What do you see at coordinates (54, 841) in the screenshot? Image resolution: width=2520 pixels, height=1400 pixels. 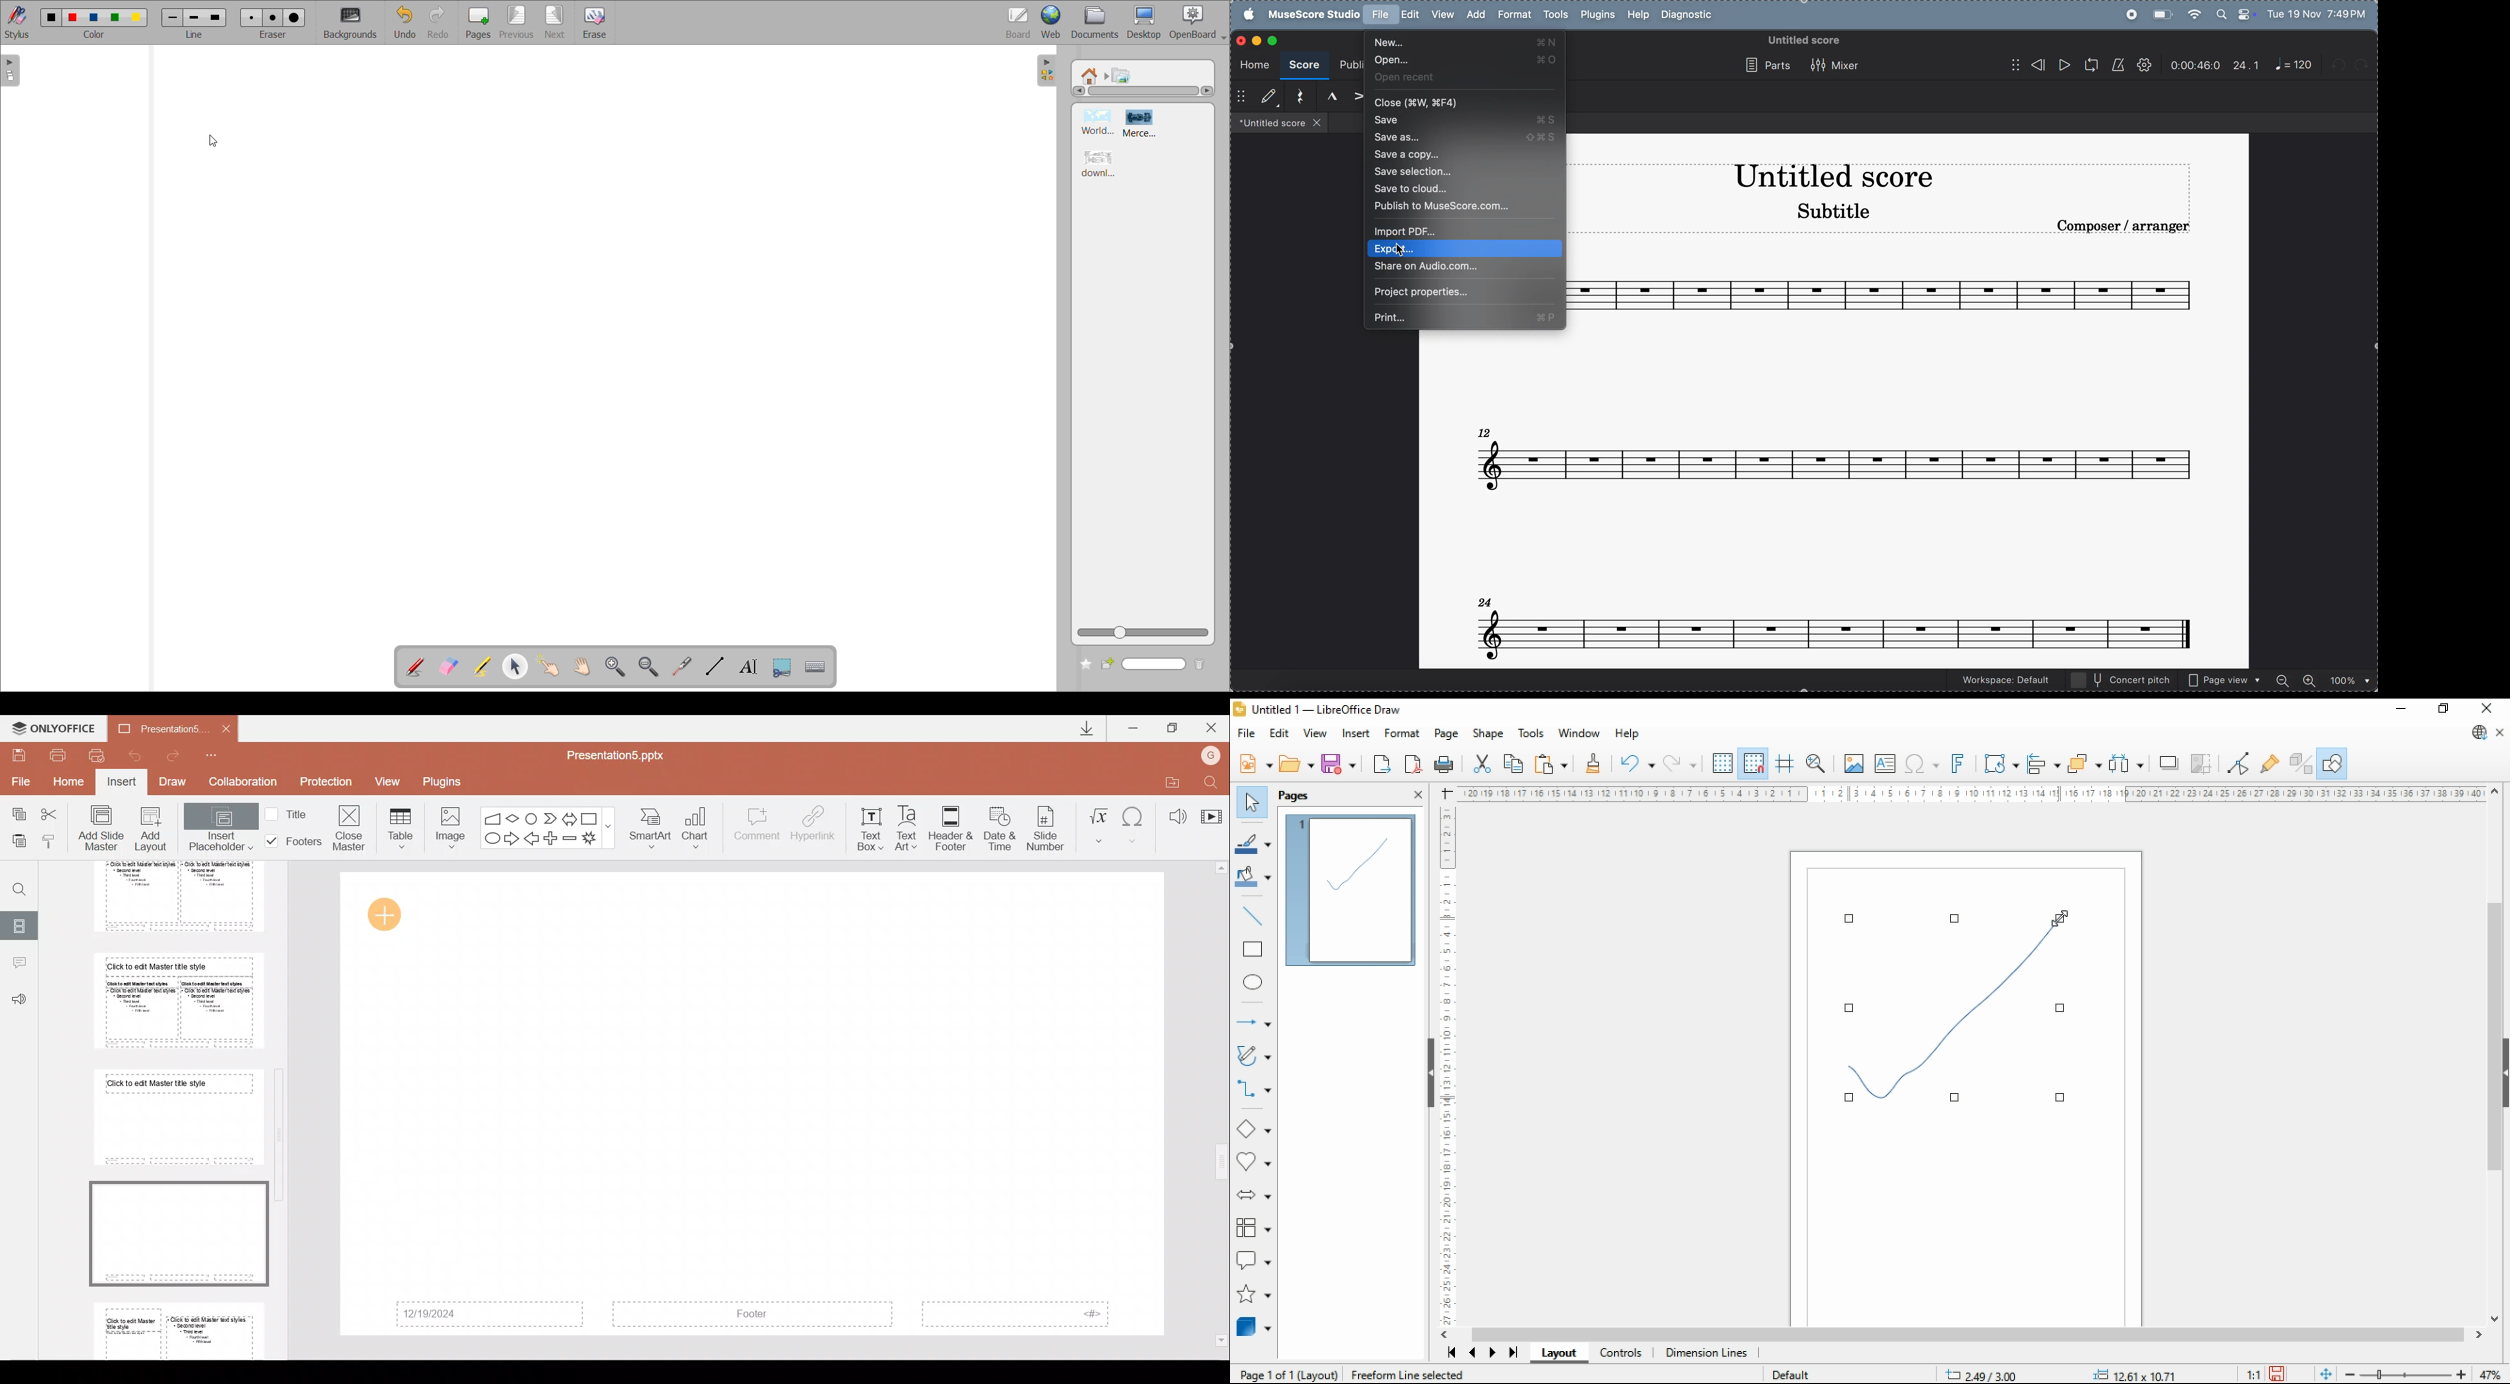 I see `Copy style` at bounding box center [54, 841].